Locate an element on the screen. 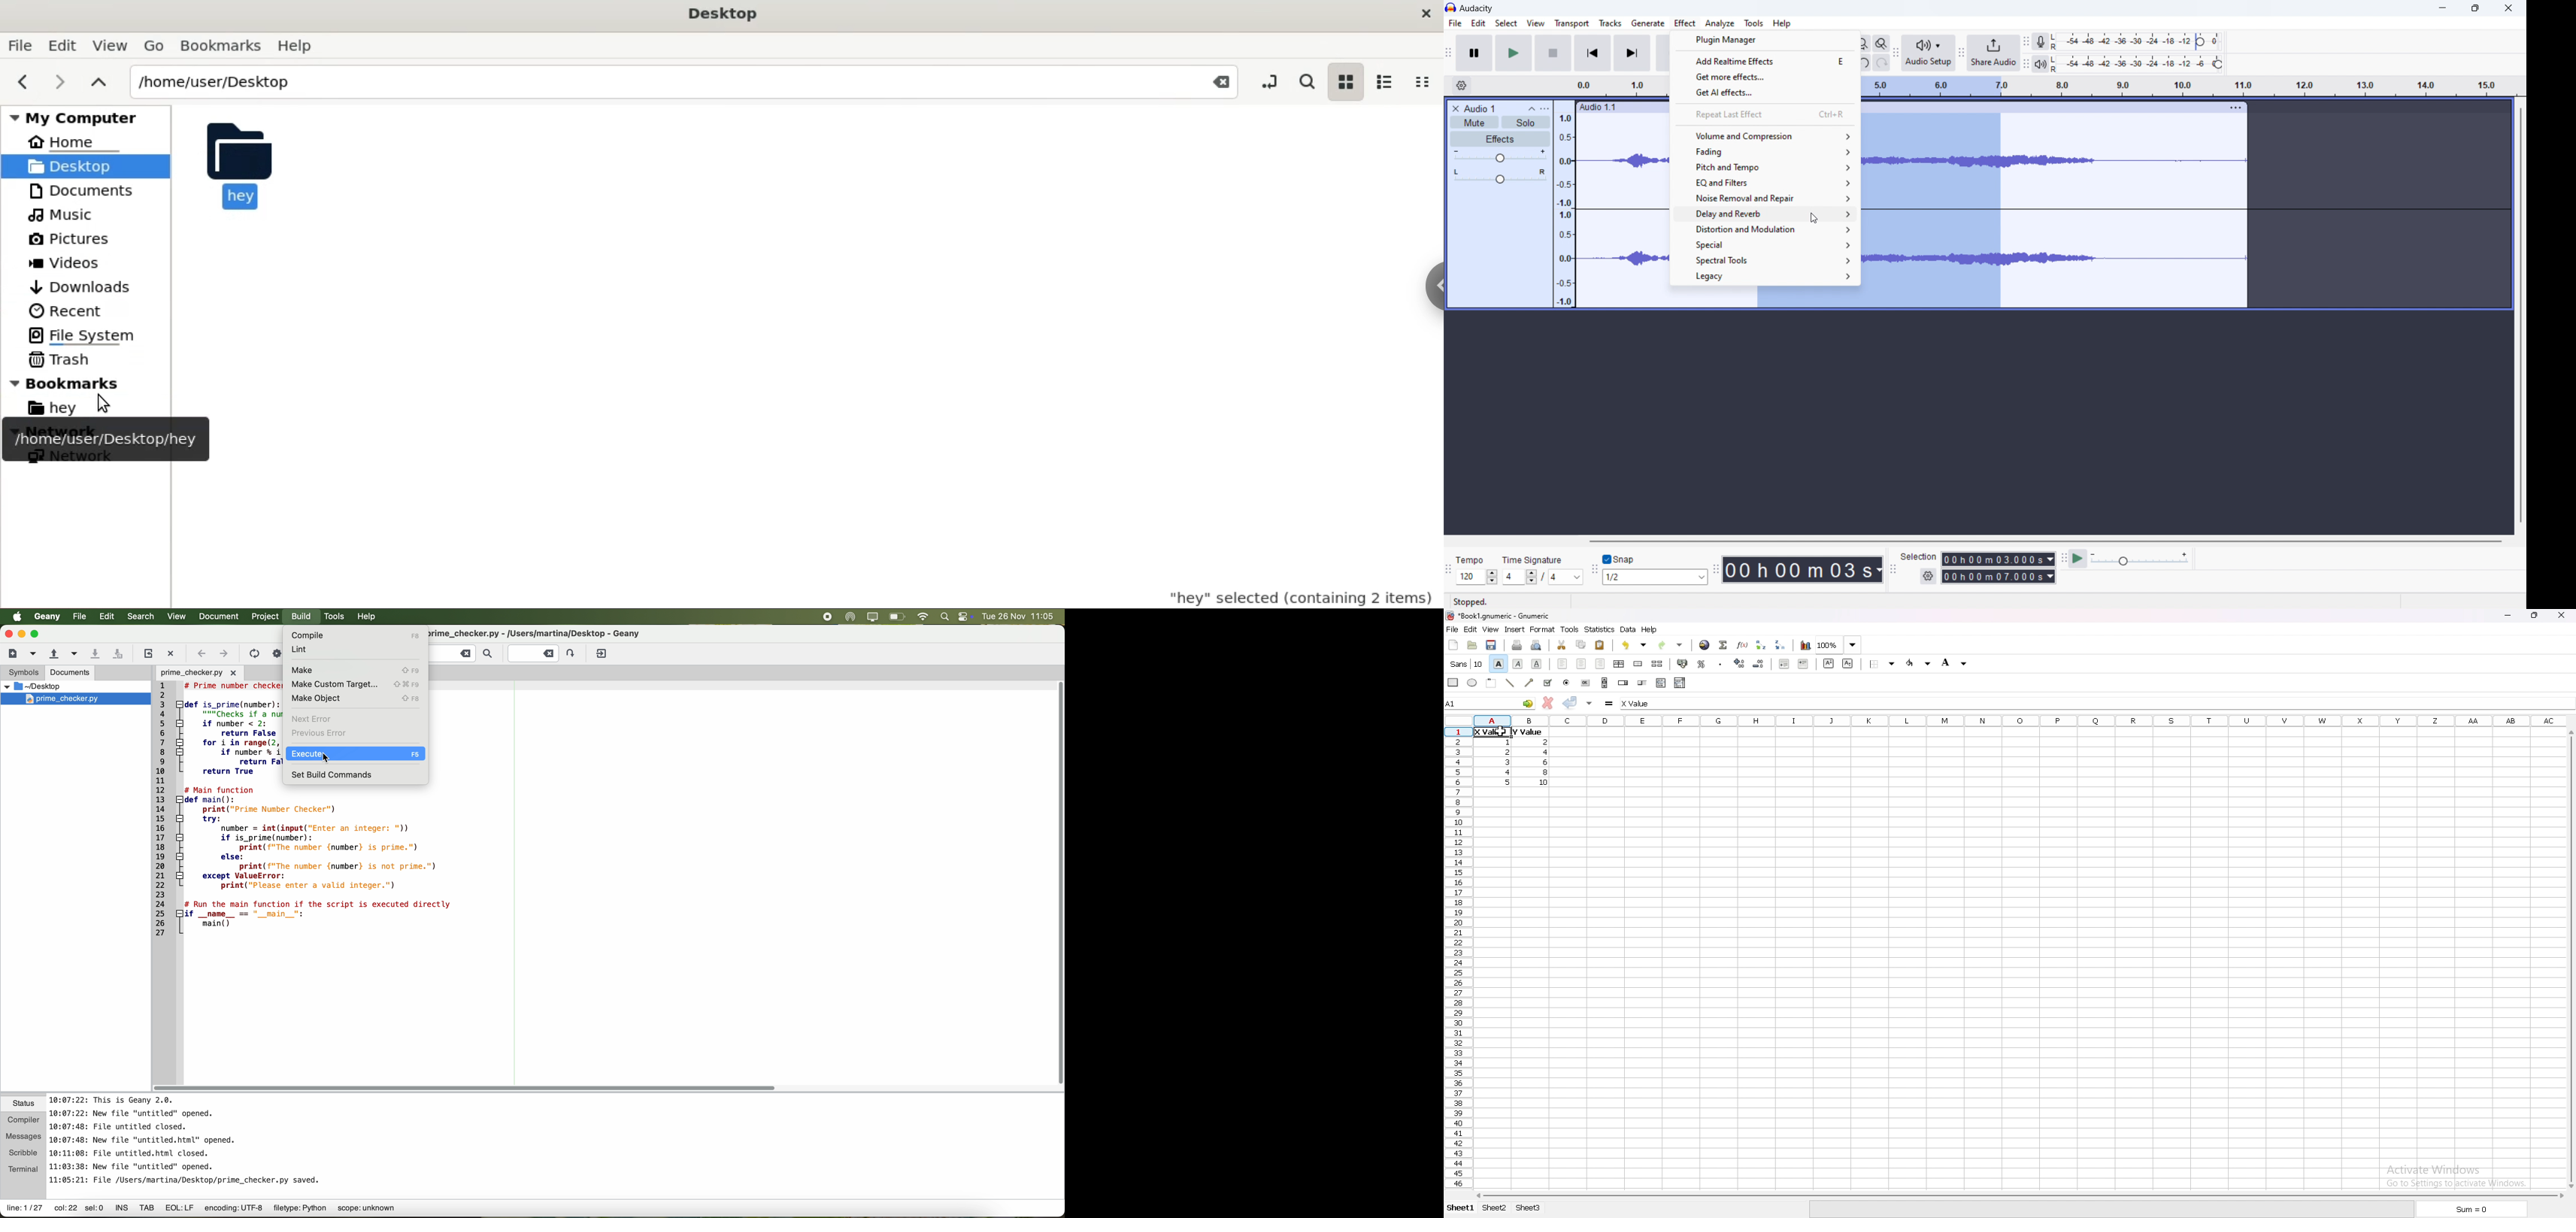 This screenshot has height=1232, width=2576. print is located at coordinates (1517, 645).